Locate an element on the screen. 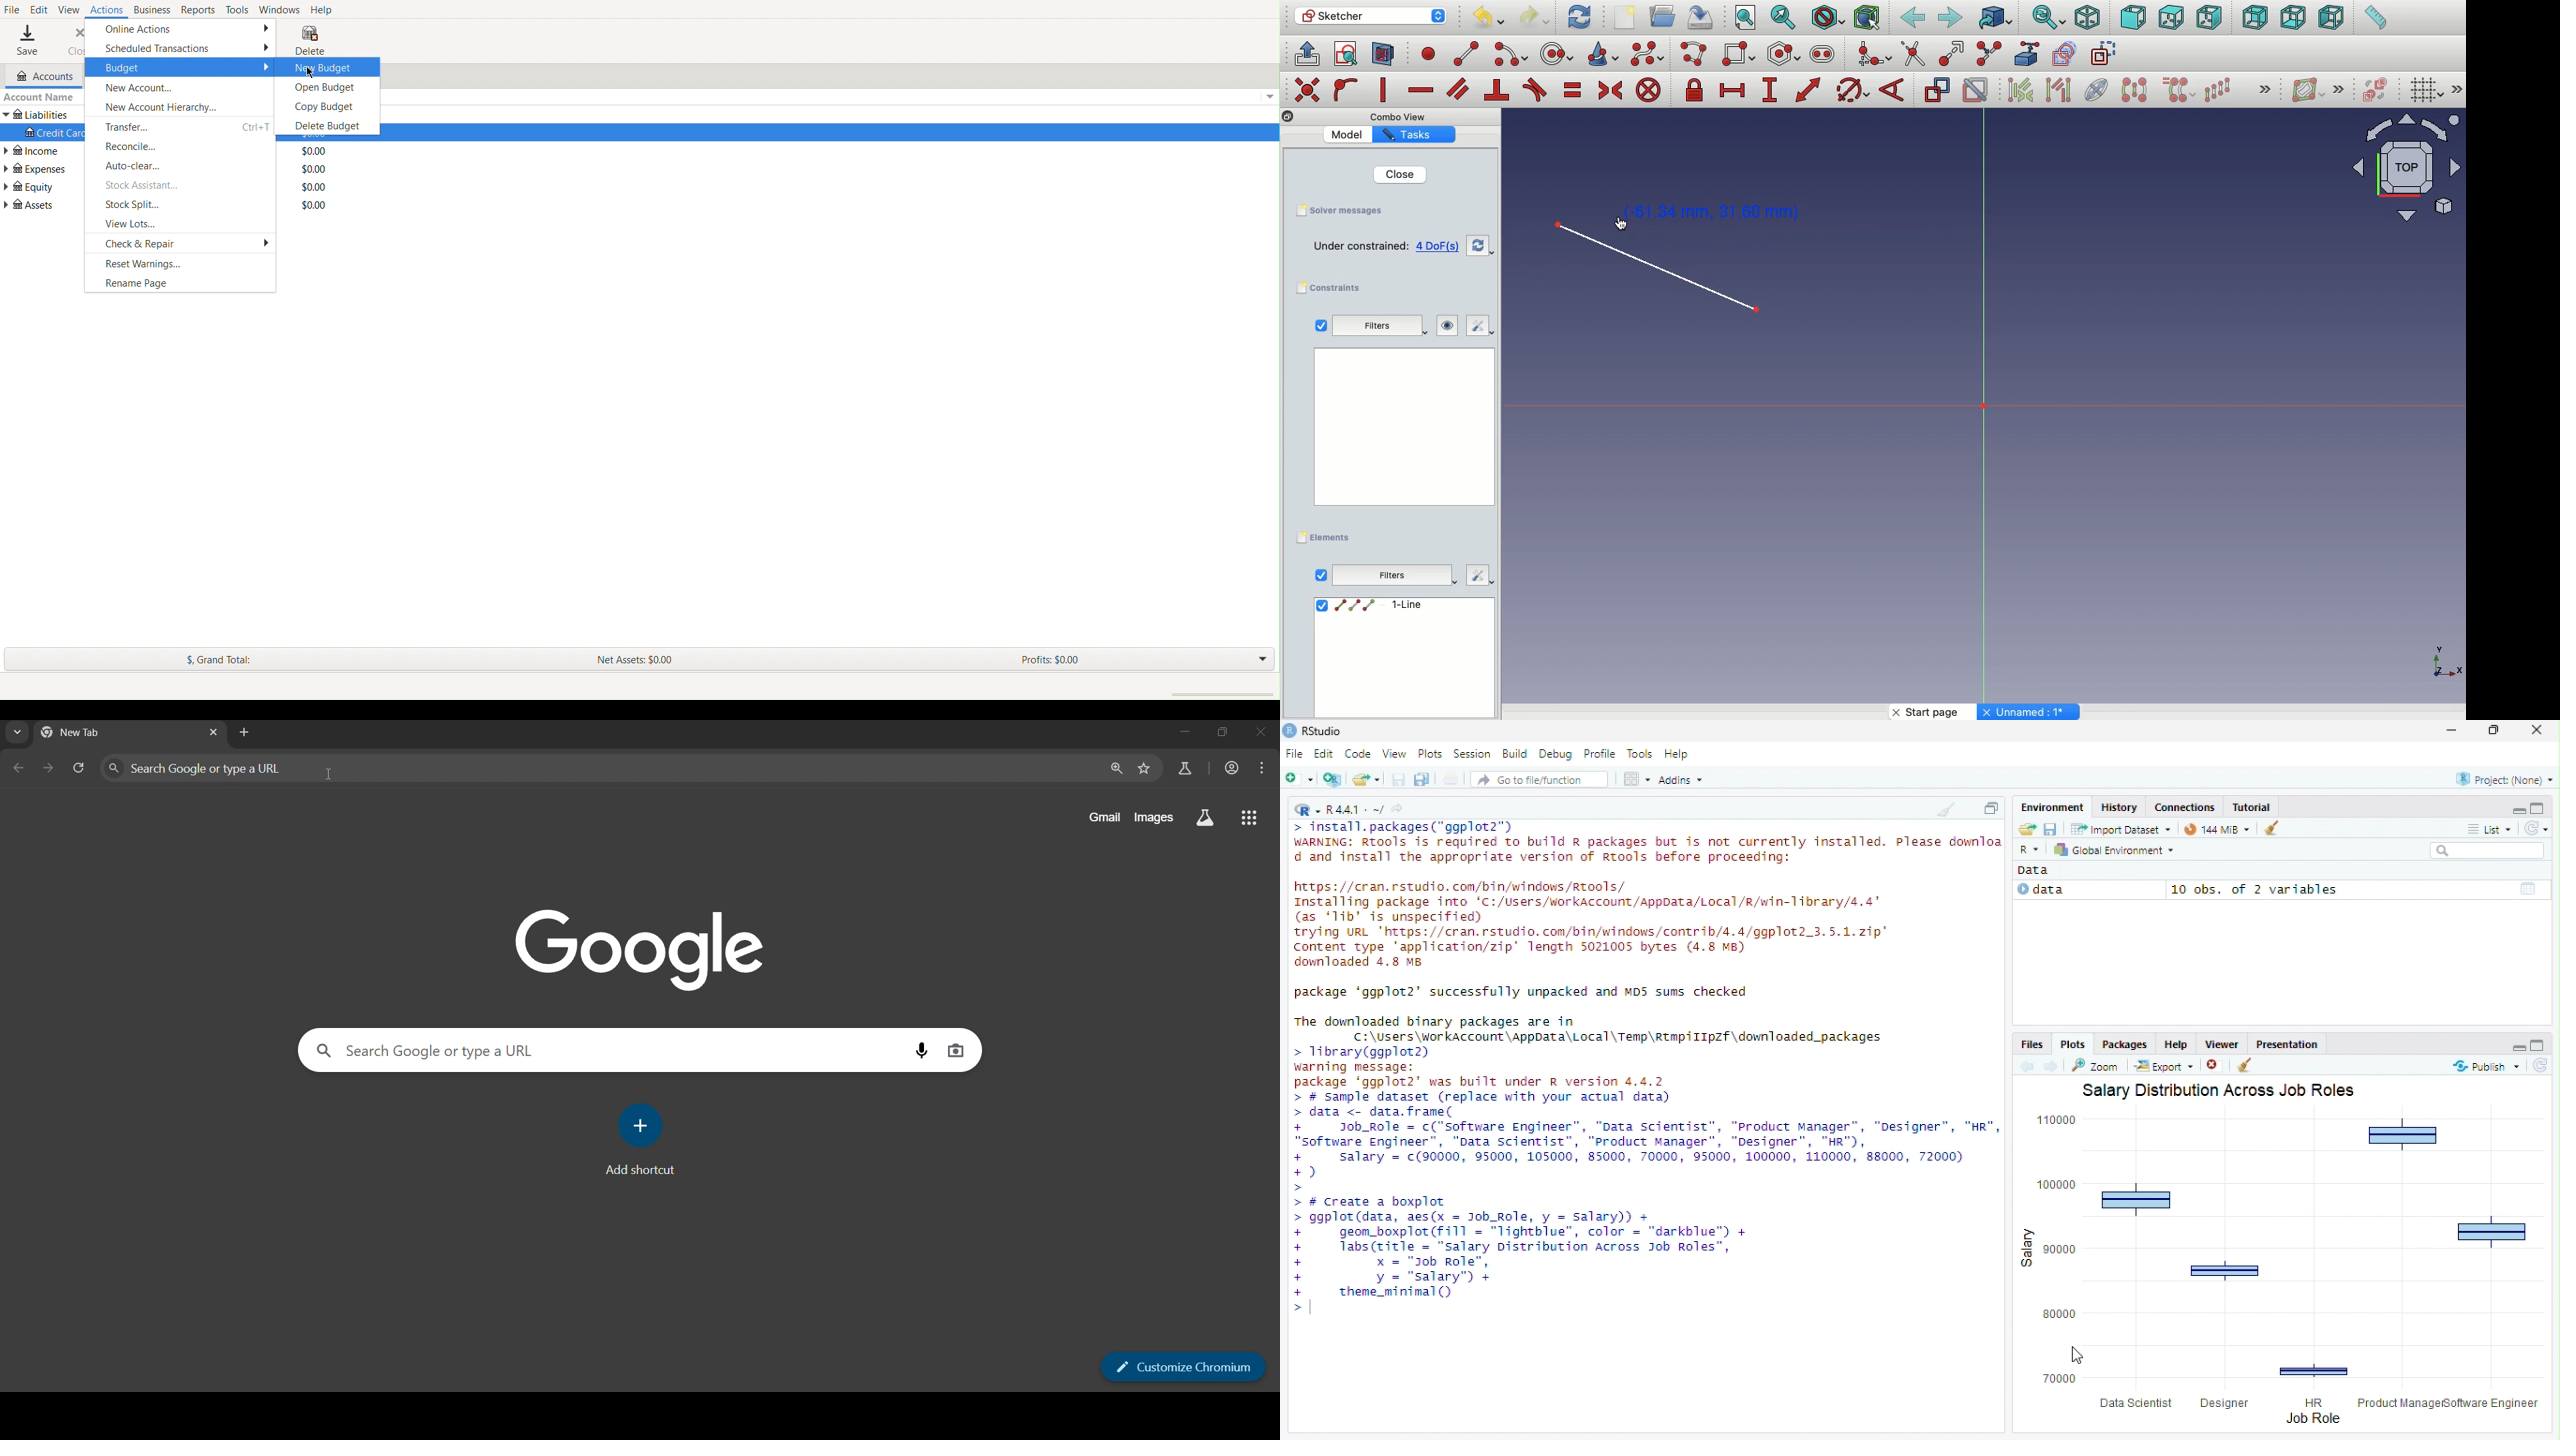 Image resolution: width=2576 pixels, height=1456 pixels.  is located at coordinates (2441, 661).